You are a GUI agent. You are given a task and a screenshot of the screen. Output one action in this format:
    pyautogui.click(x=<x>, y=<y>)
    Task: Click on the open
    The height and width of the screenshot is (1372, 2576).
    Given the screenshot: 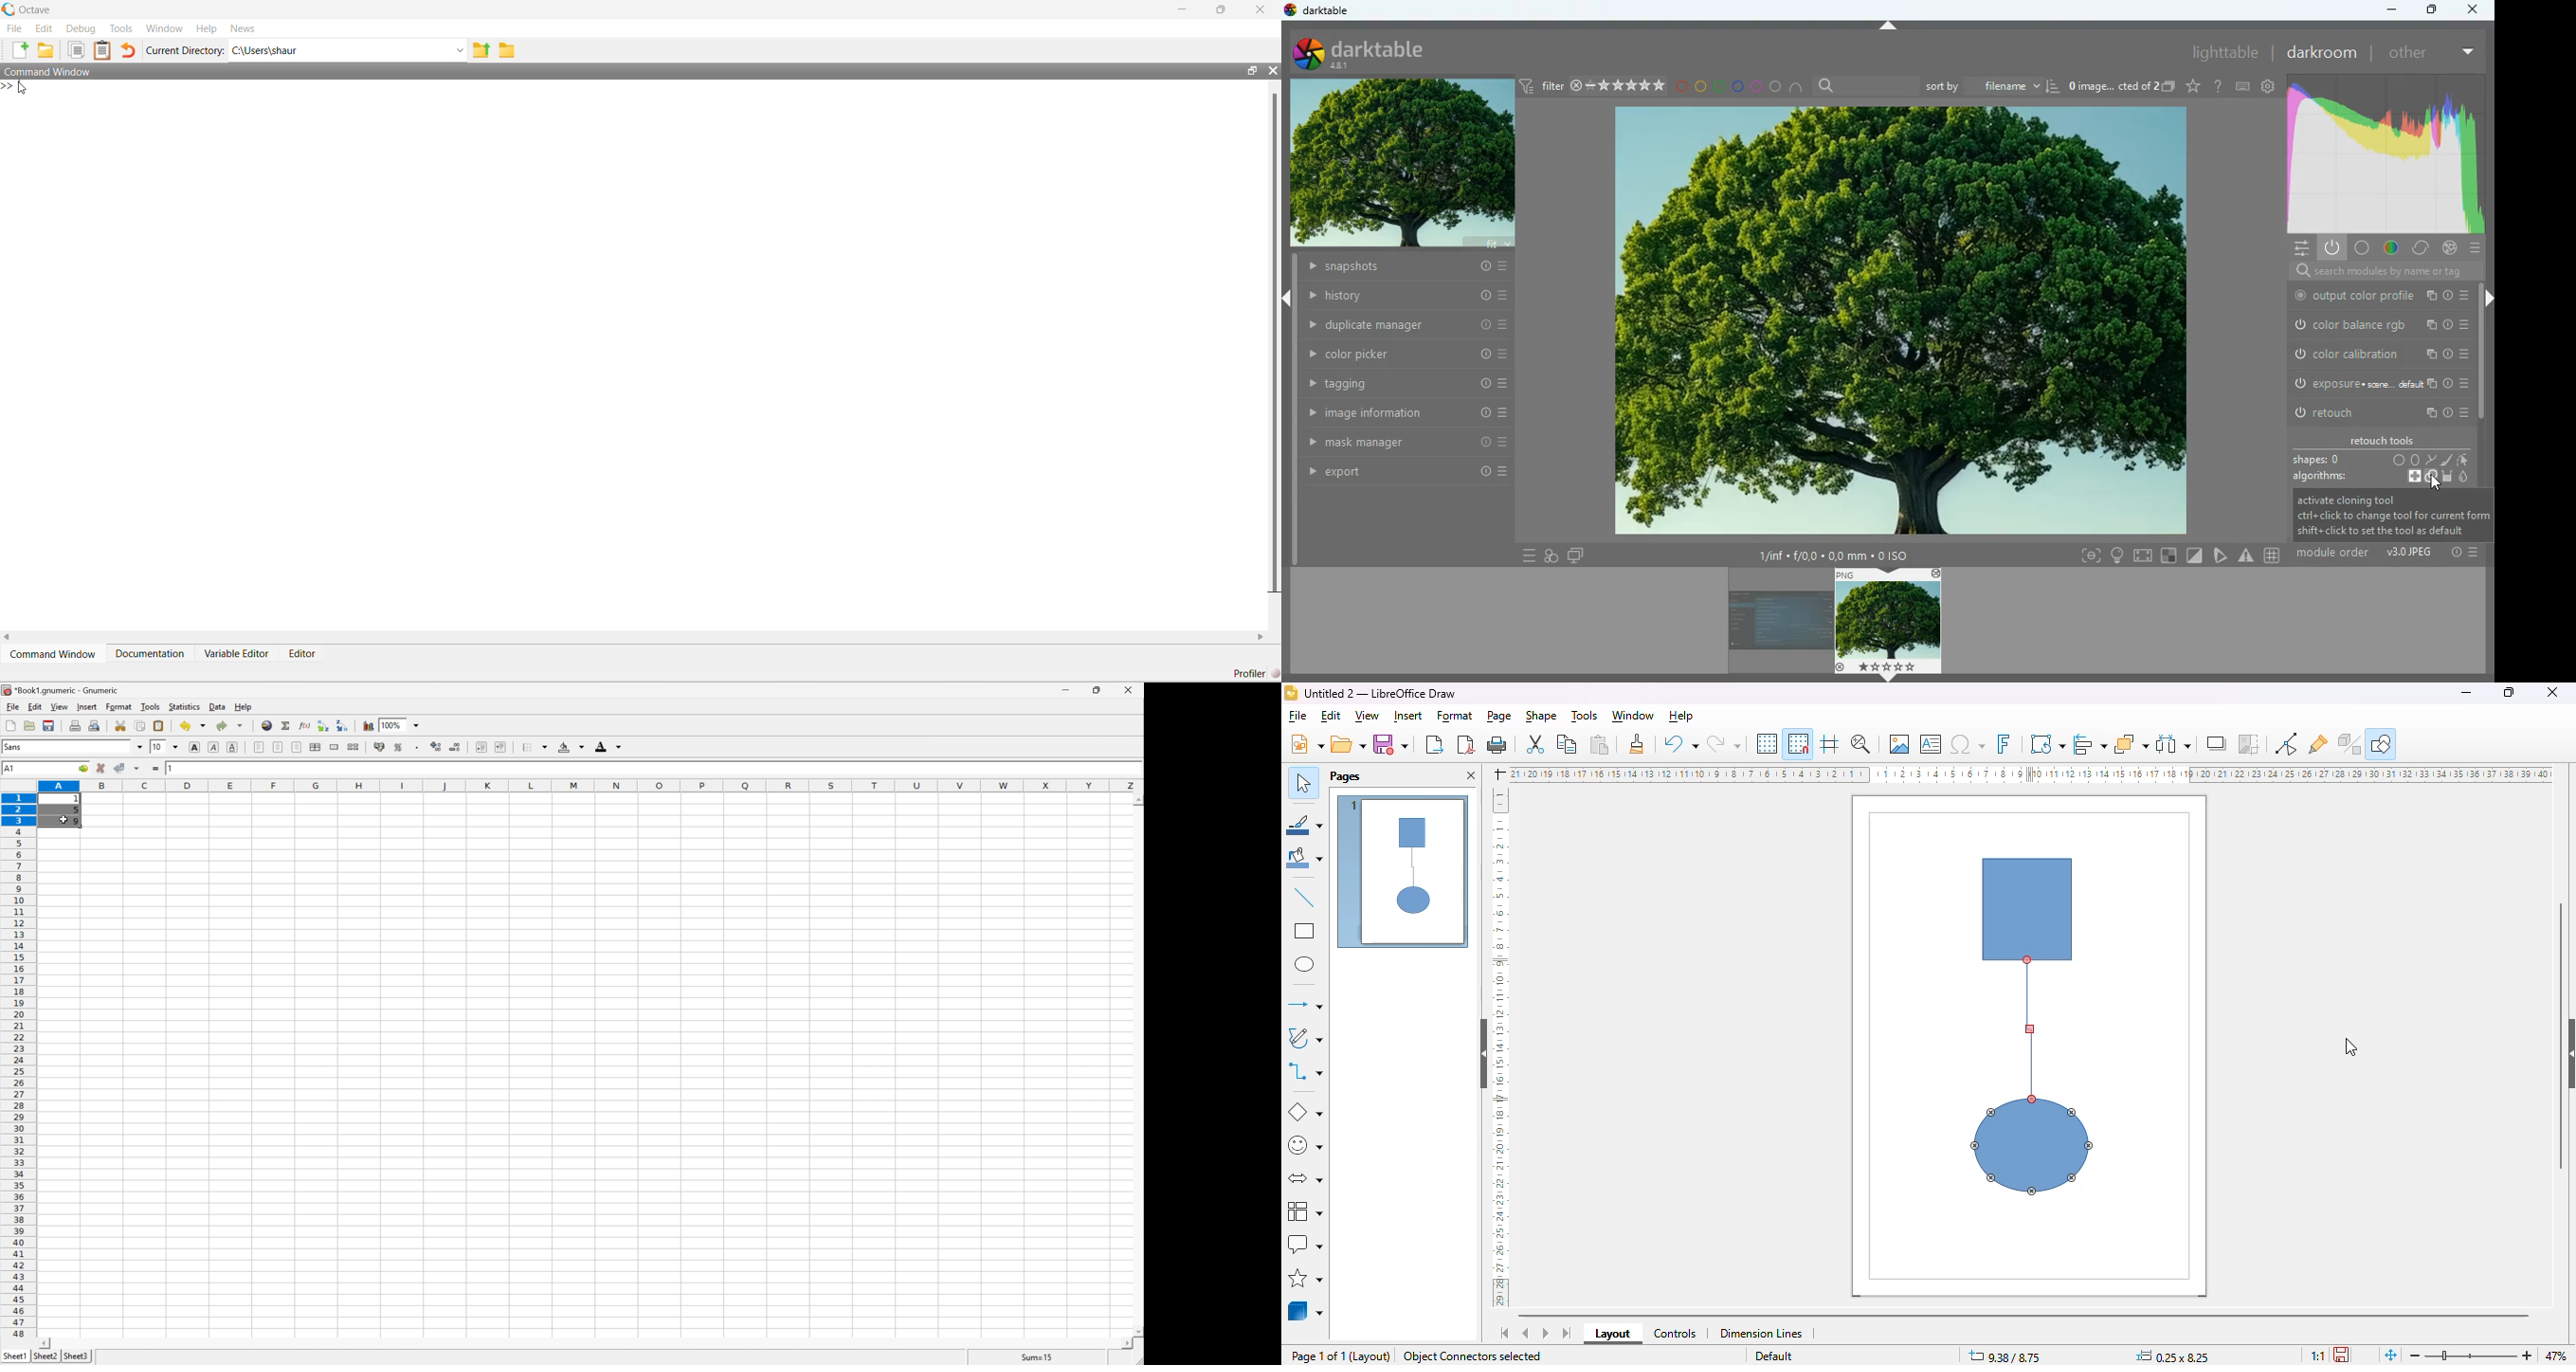 What is the action you would take?
    pyautogui.click(x=1349, y=743)
    